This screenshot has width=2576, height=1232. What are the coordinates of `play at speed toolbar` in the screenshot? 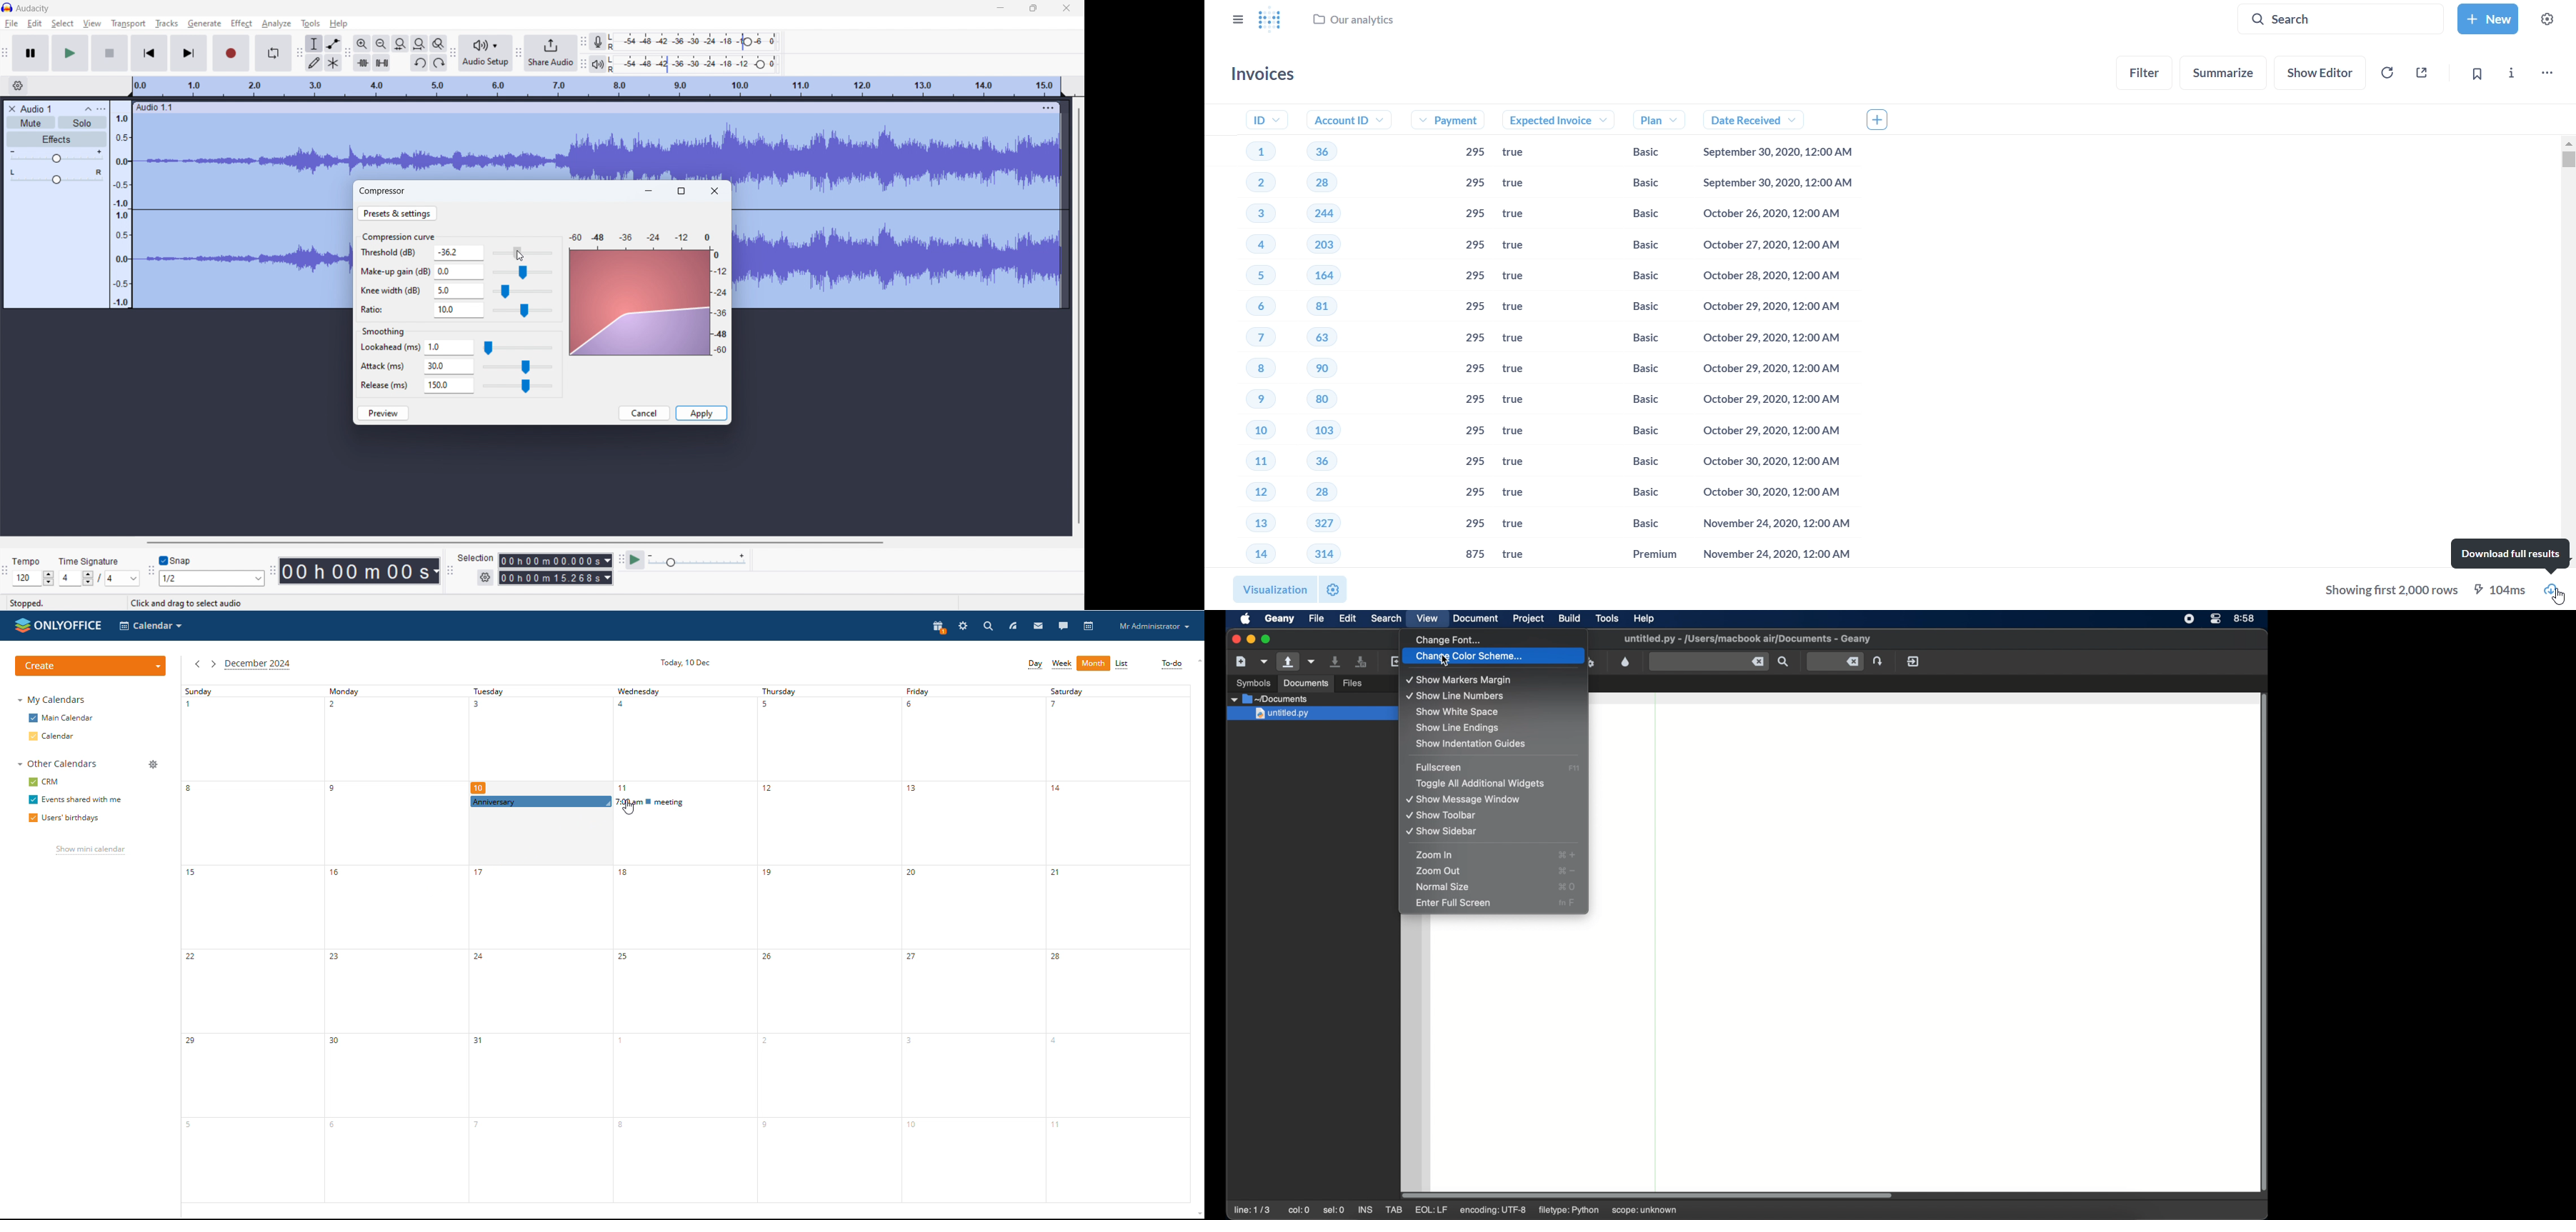 It's located at (620, 560).